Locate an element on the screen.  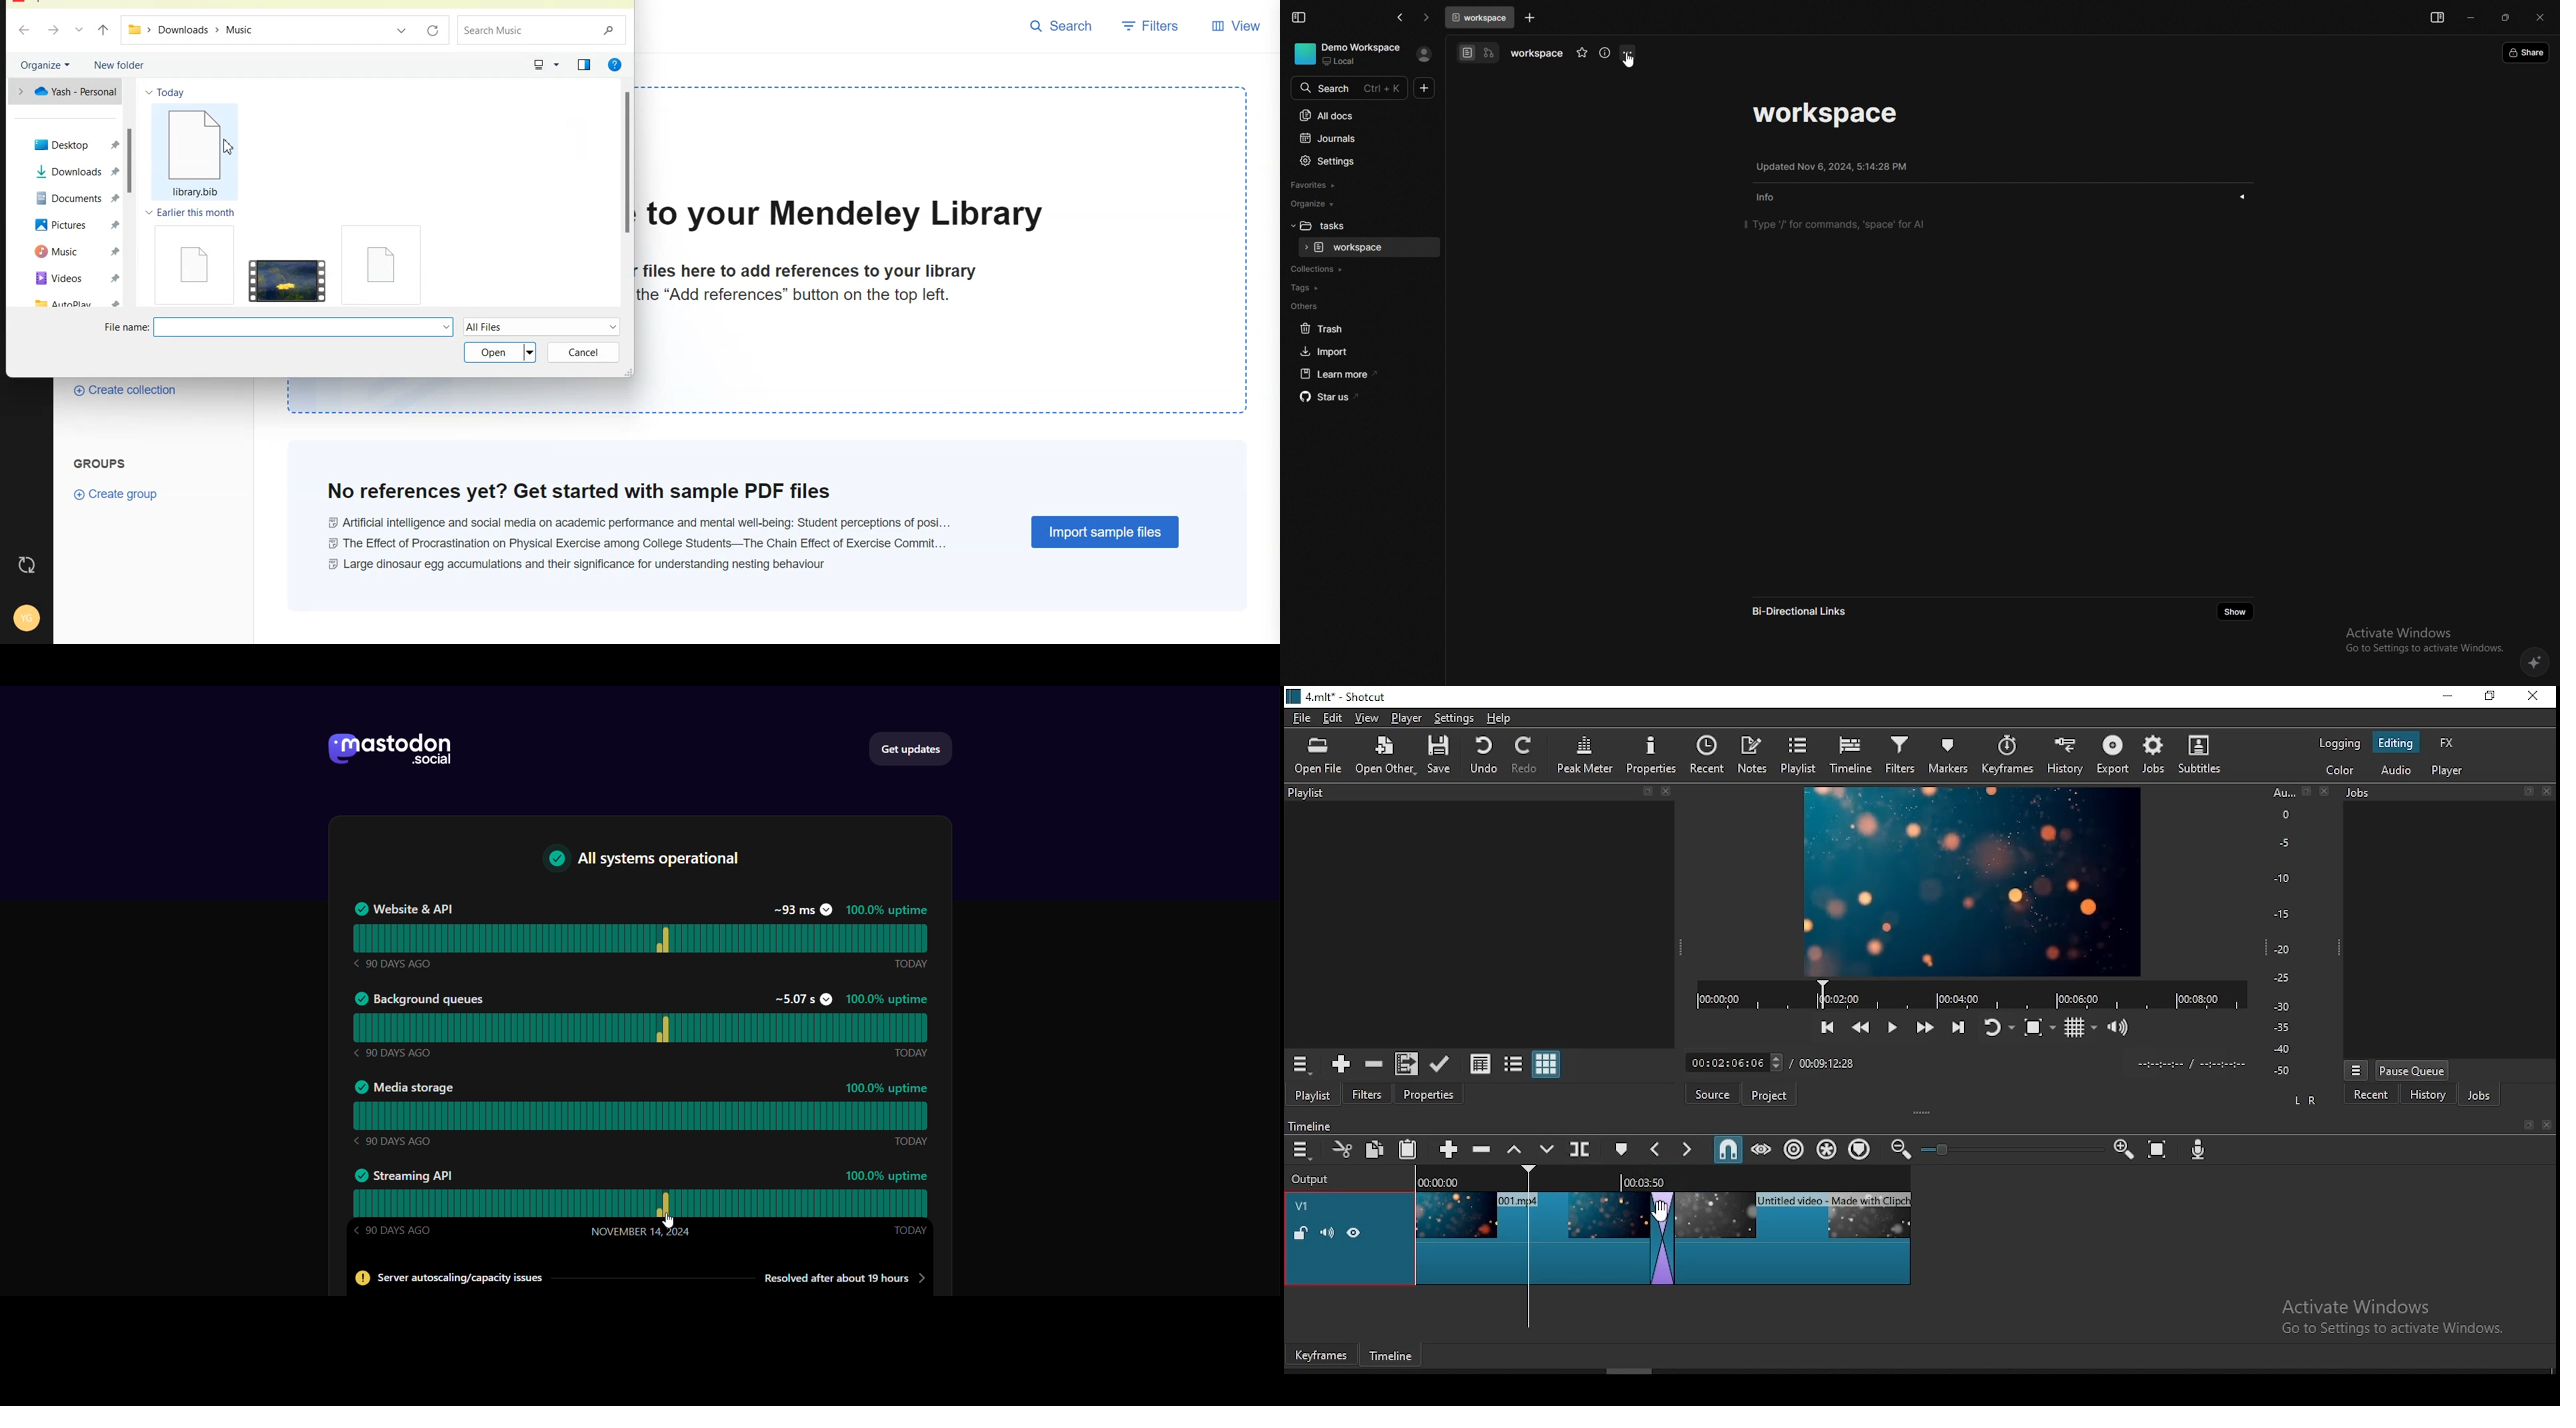
video player progress bar is located at coordinates (1970, 993).